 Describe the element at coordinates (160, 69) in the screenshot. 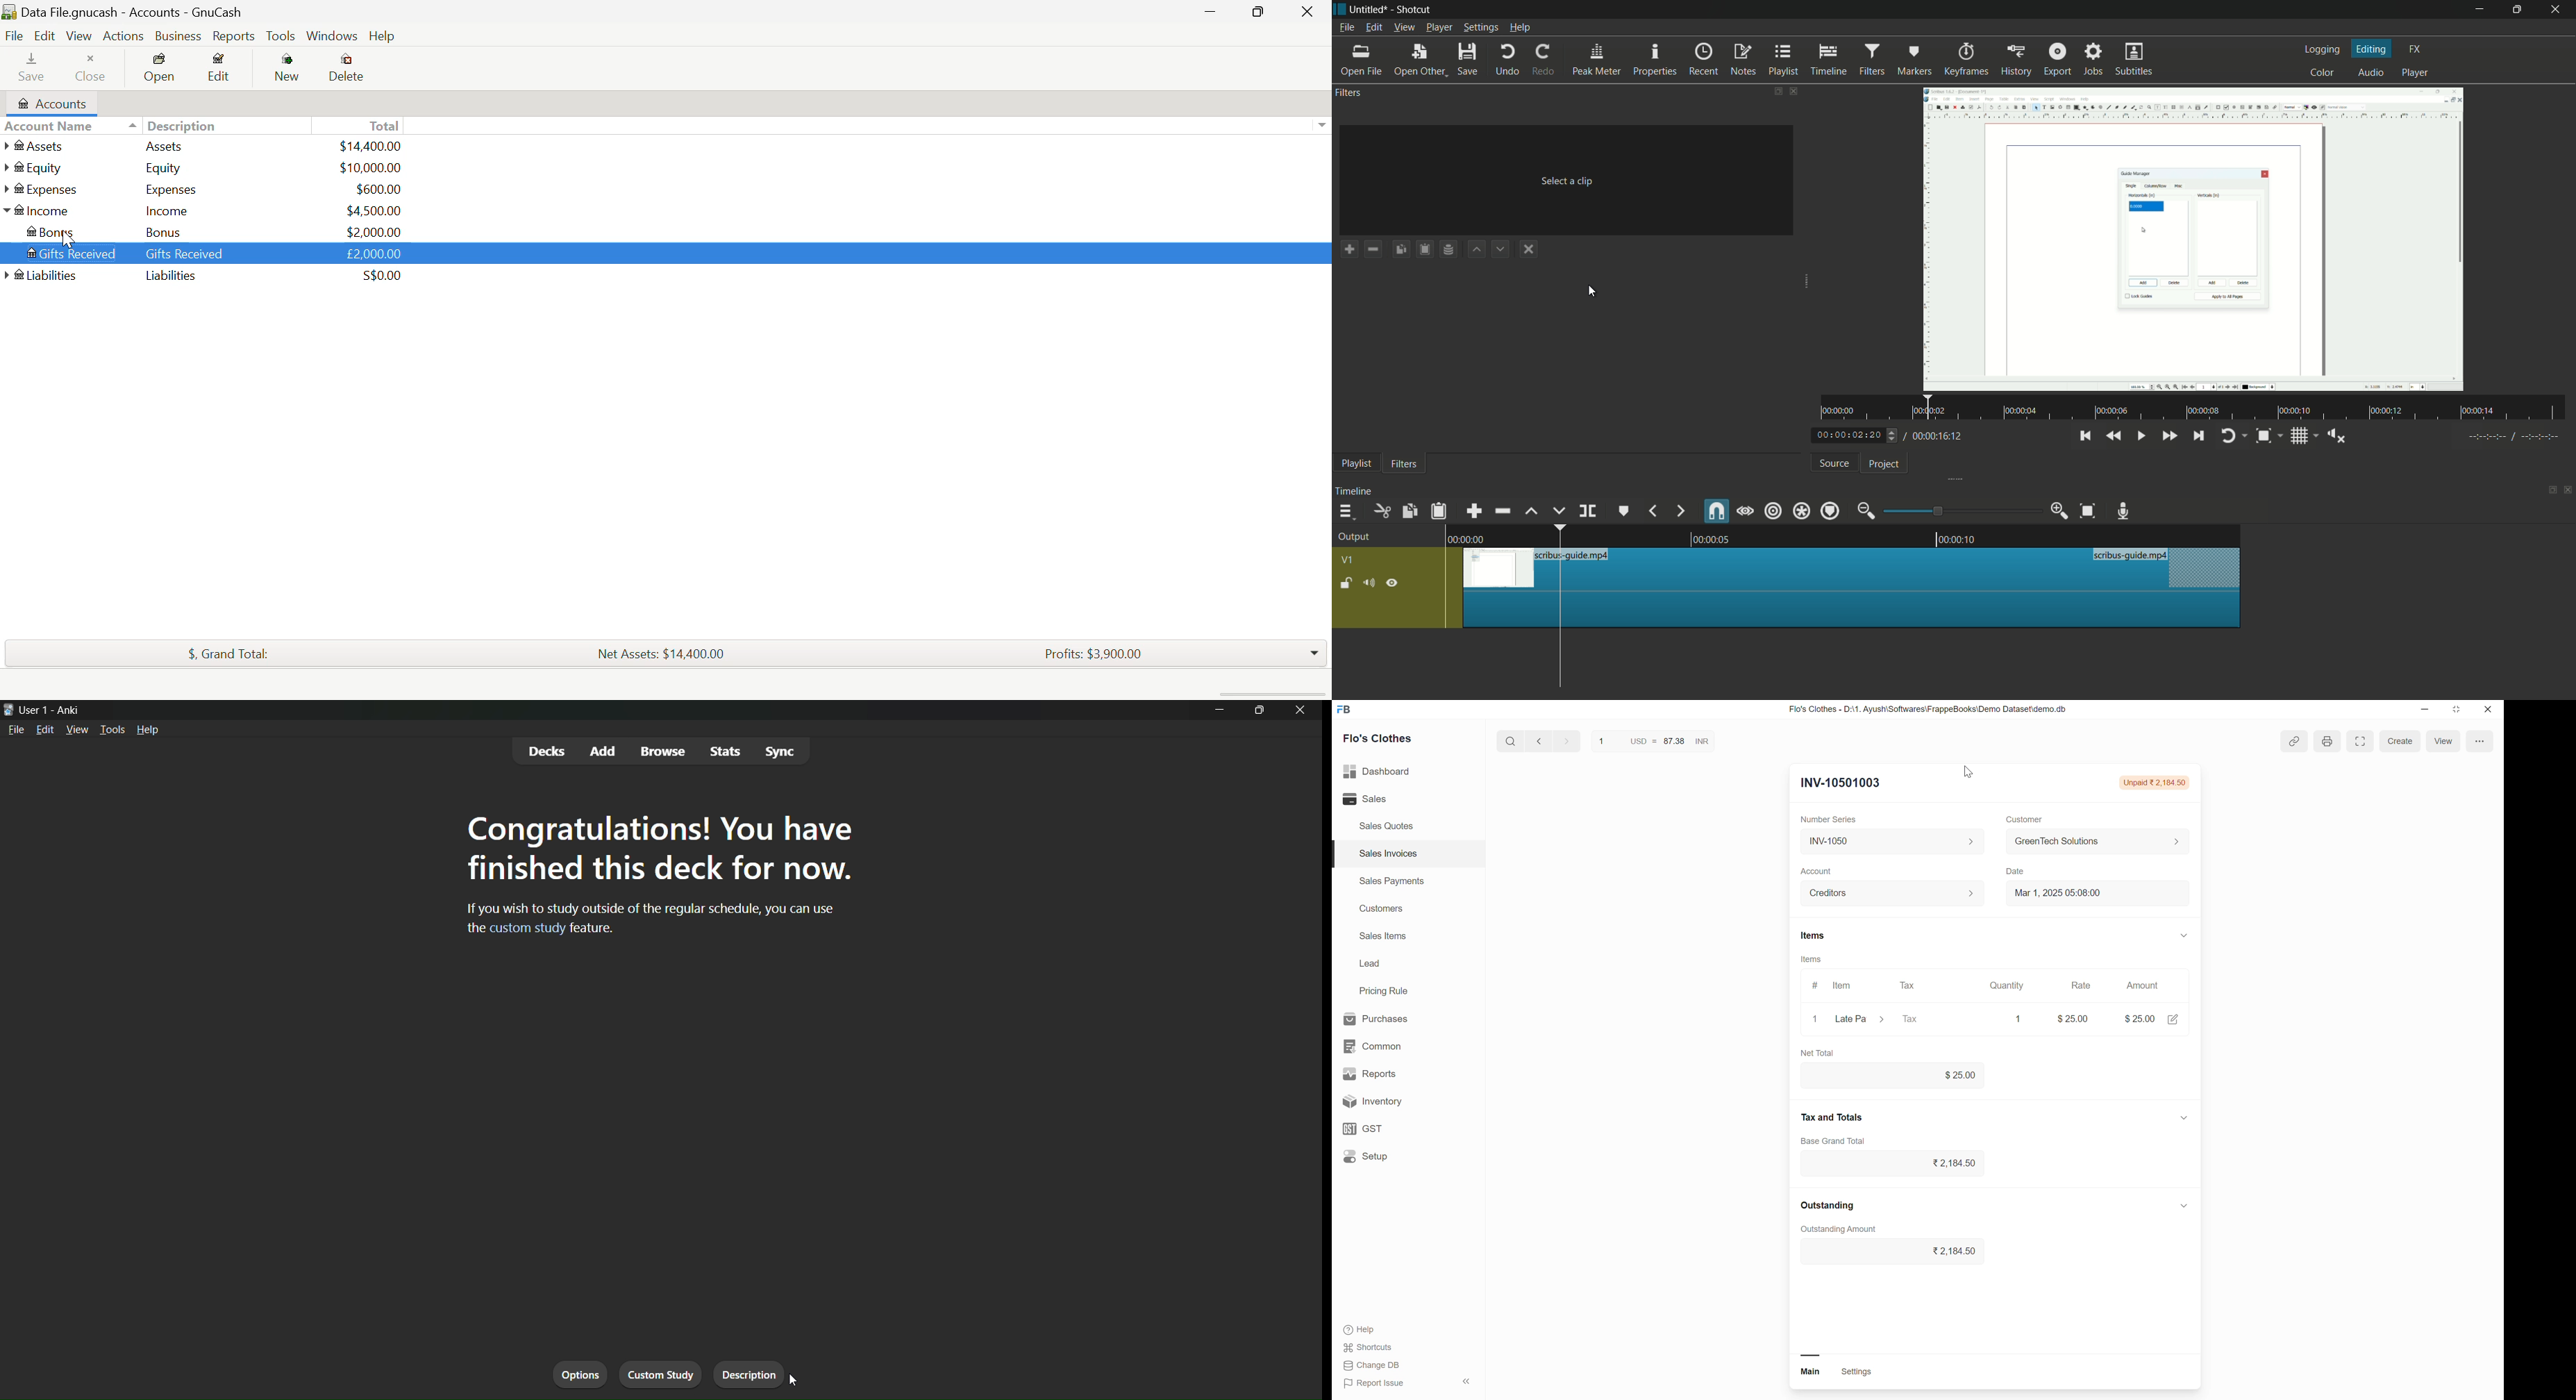

I see `Open` at that location.